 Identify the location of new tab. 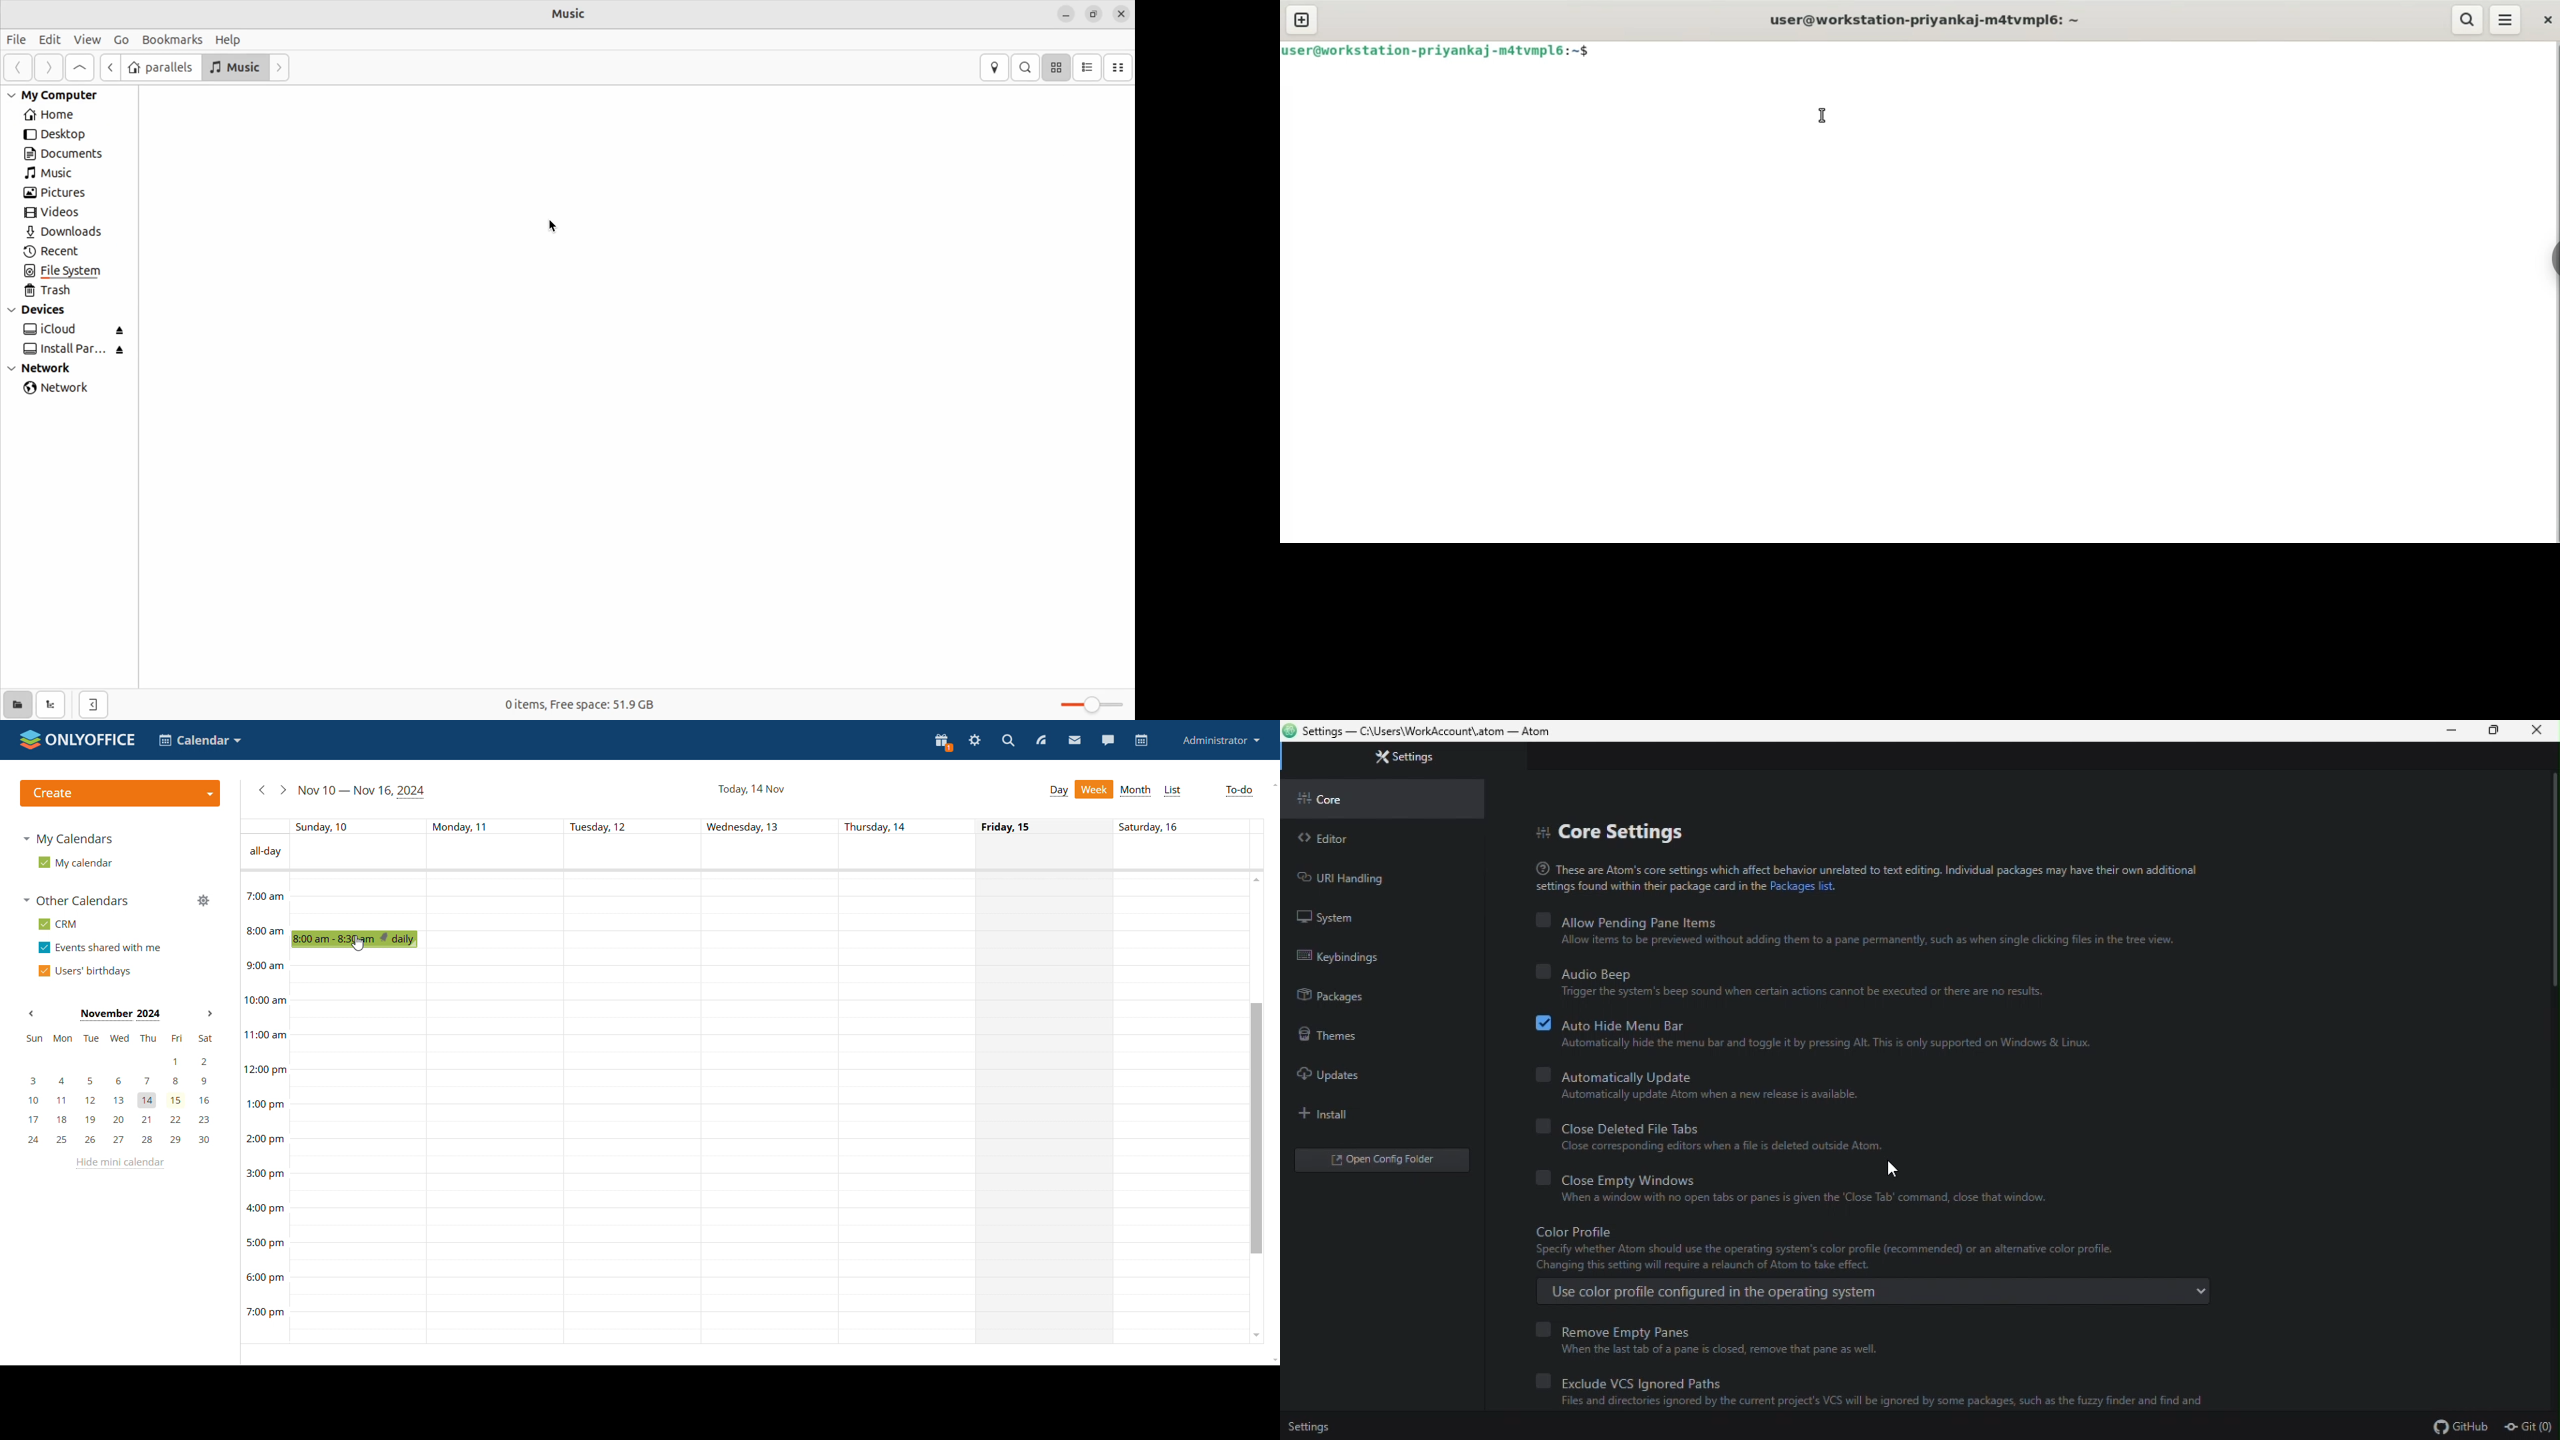
(1303, 19).